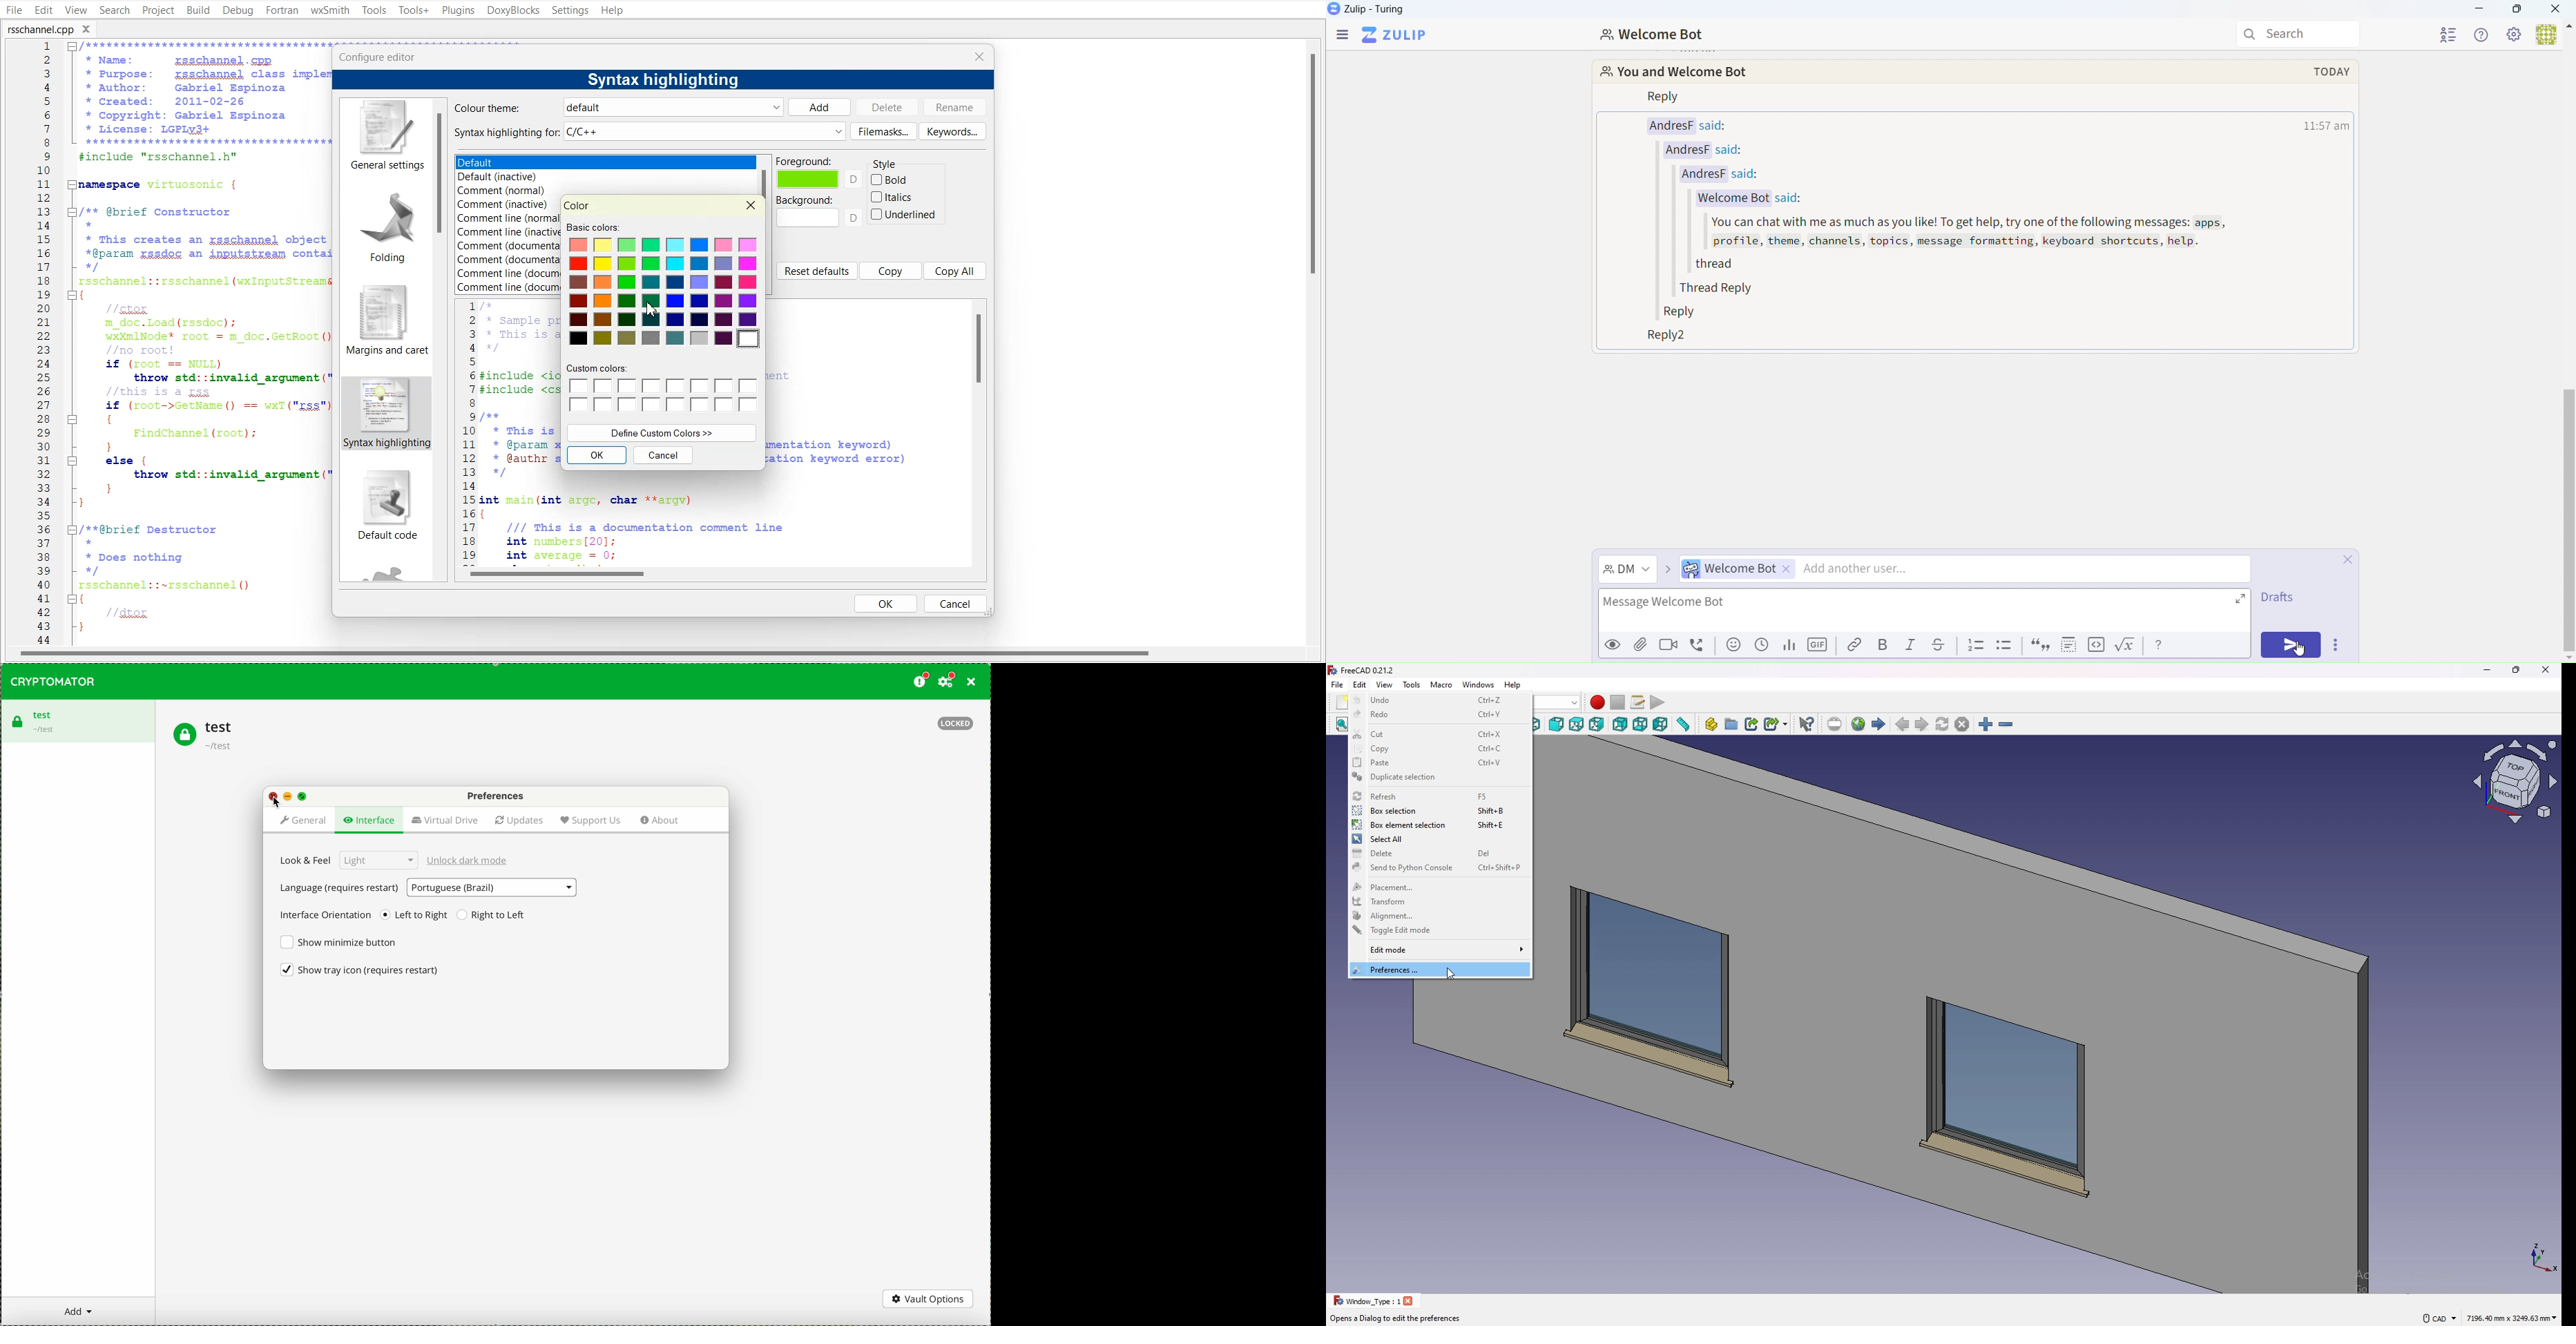 The width and height of the screenshot is (2576, 1344). I want to click on Rename, so click(955, 107).